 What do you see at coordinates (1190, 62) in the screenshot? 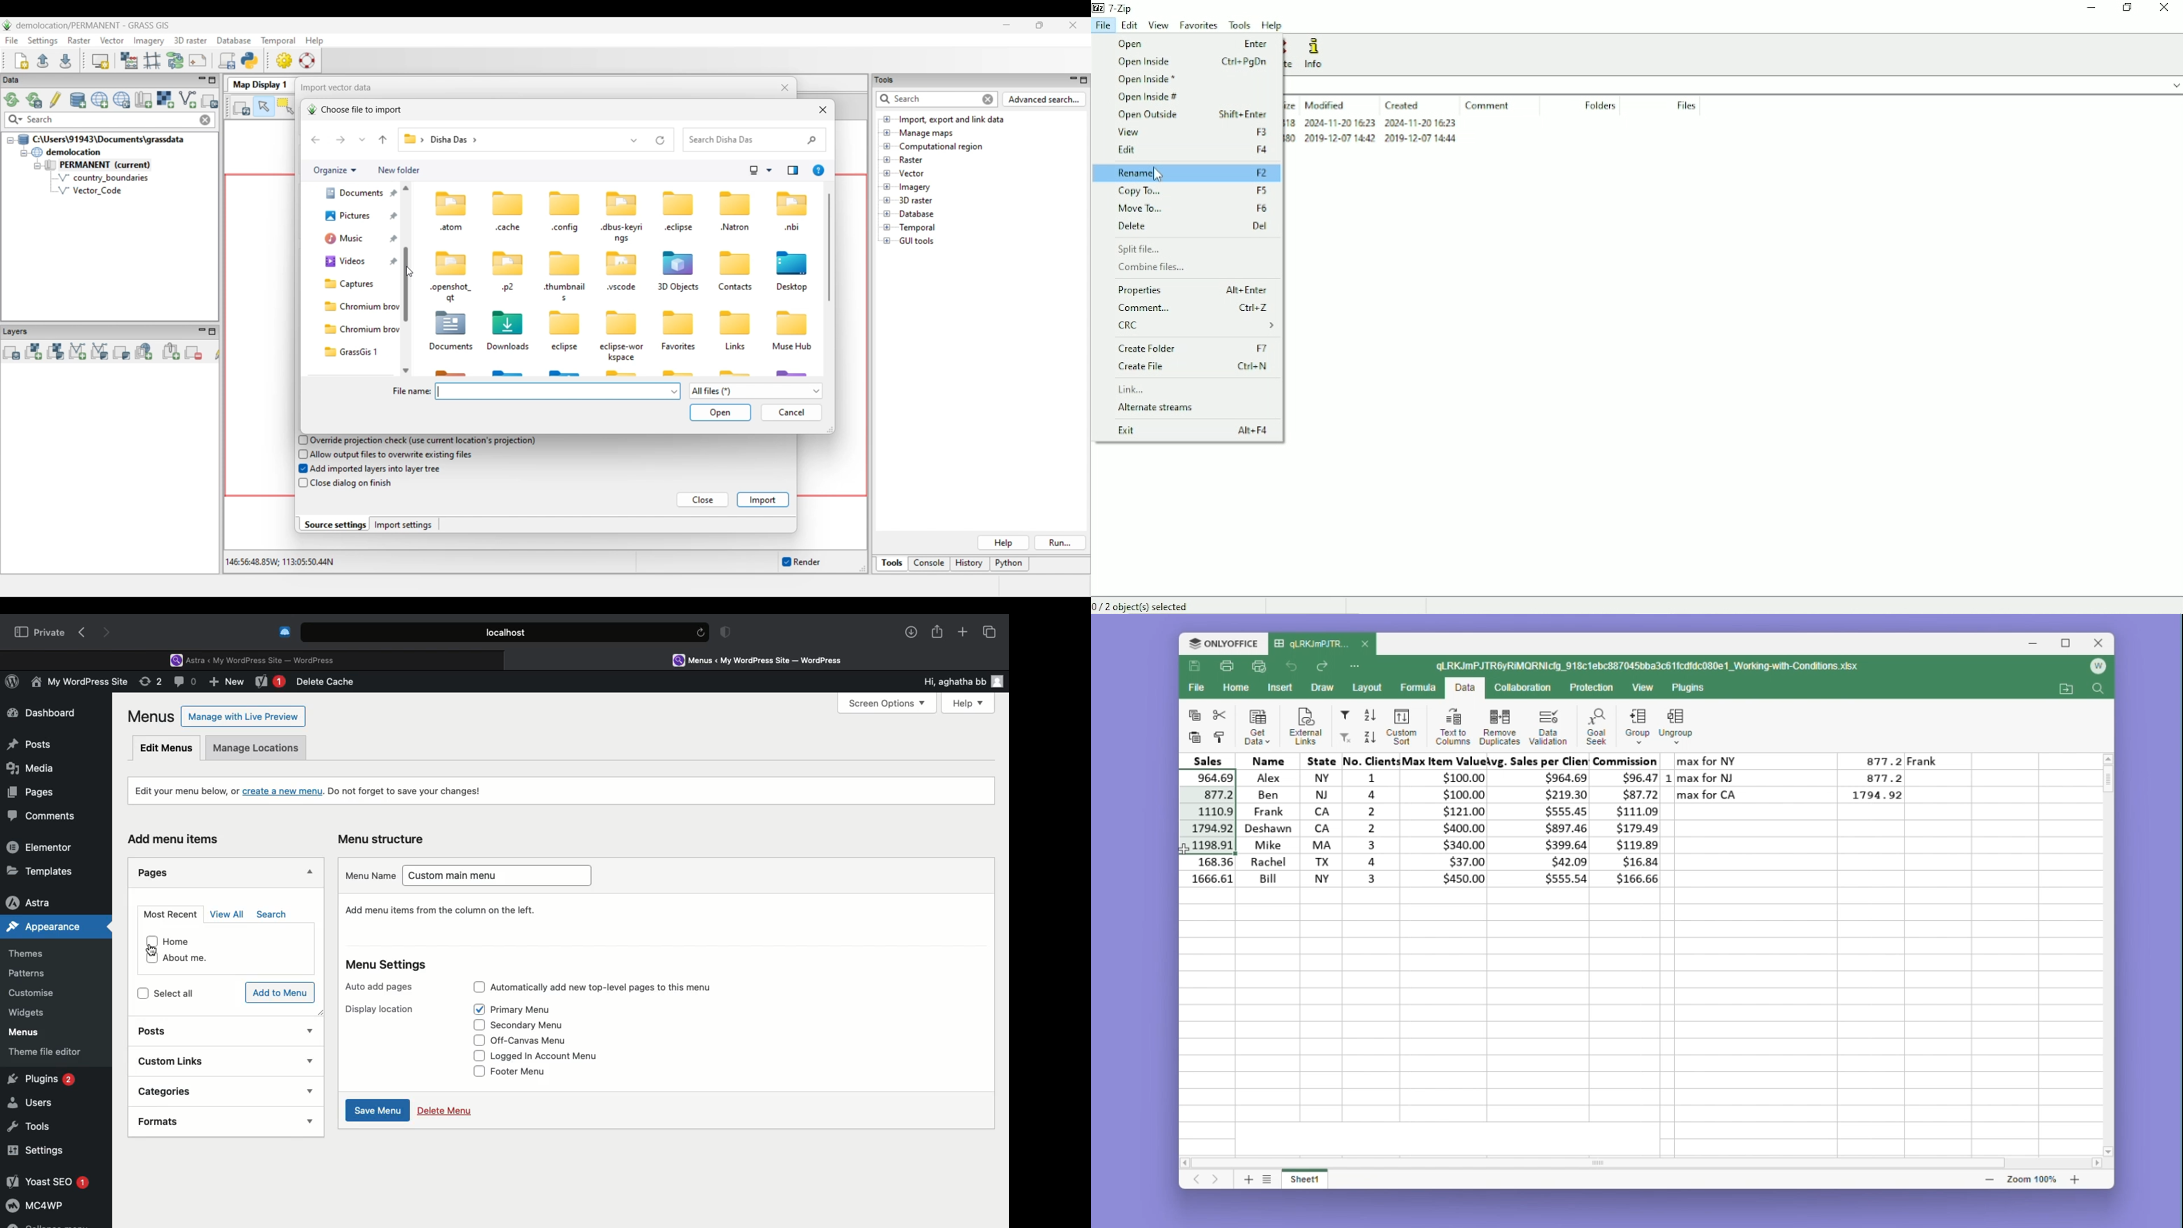
I see `Open Inside` at bounding box center [1190, 62].